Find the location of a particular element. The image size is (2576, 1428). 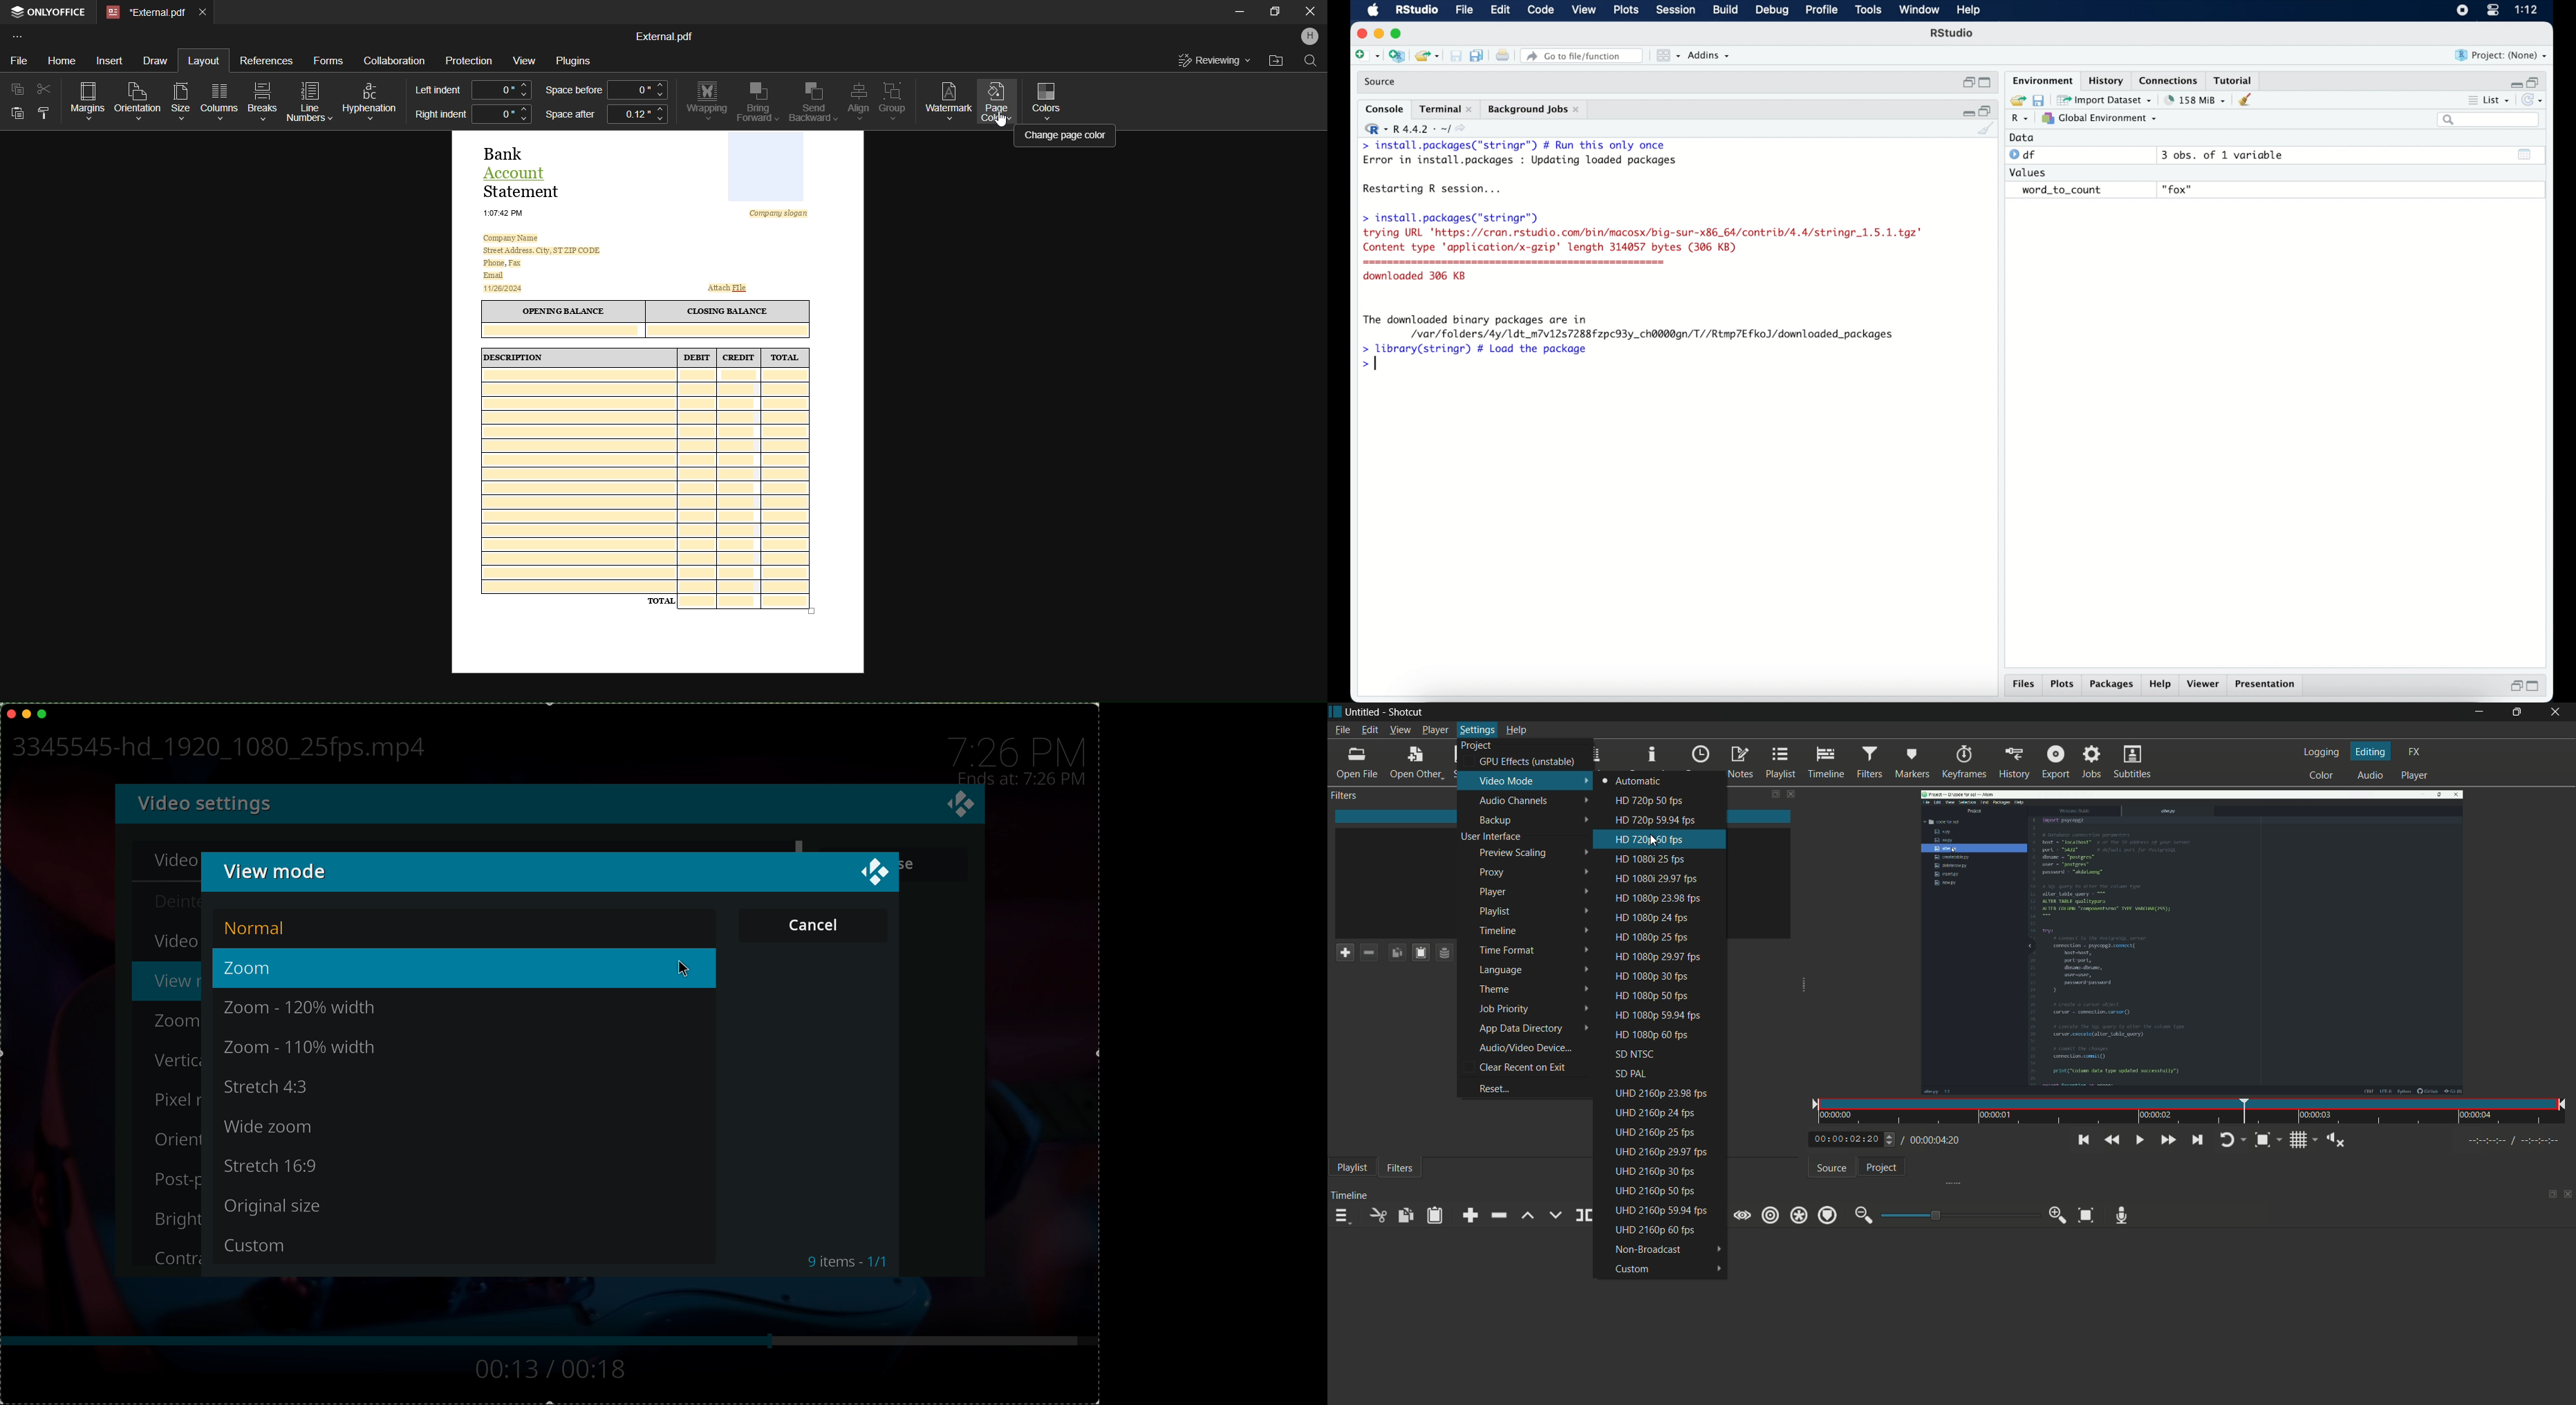

uhd 2160p 30 fps is located at coordinates (1664, 1170).